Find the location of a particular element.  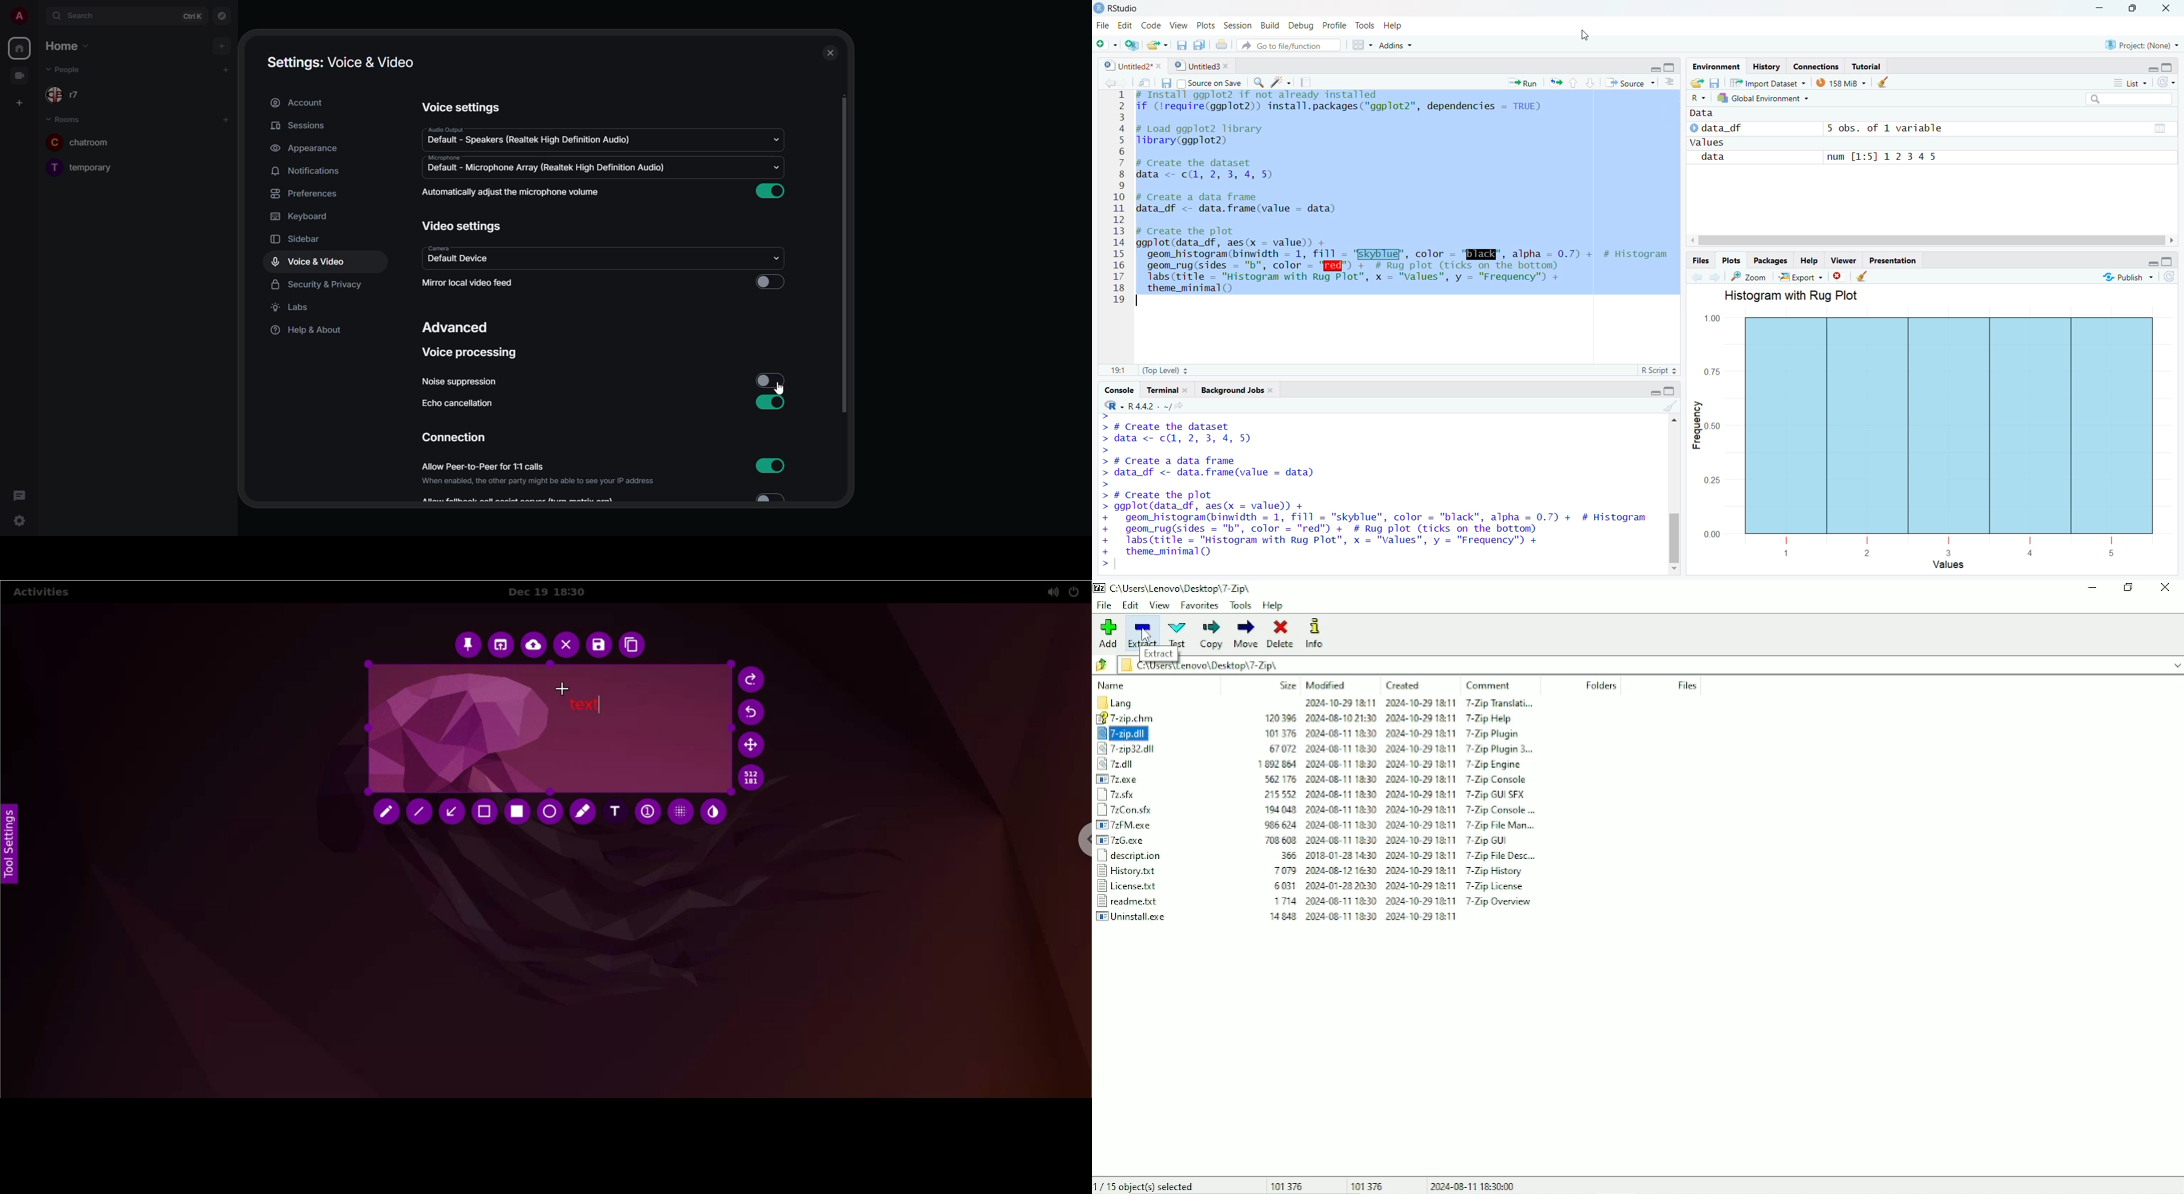

Source on Save is located at coordinates (1212, 81).